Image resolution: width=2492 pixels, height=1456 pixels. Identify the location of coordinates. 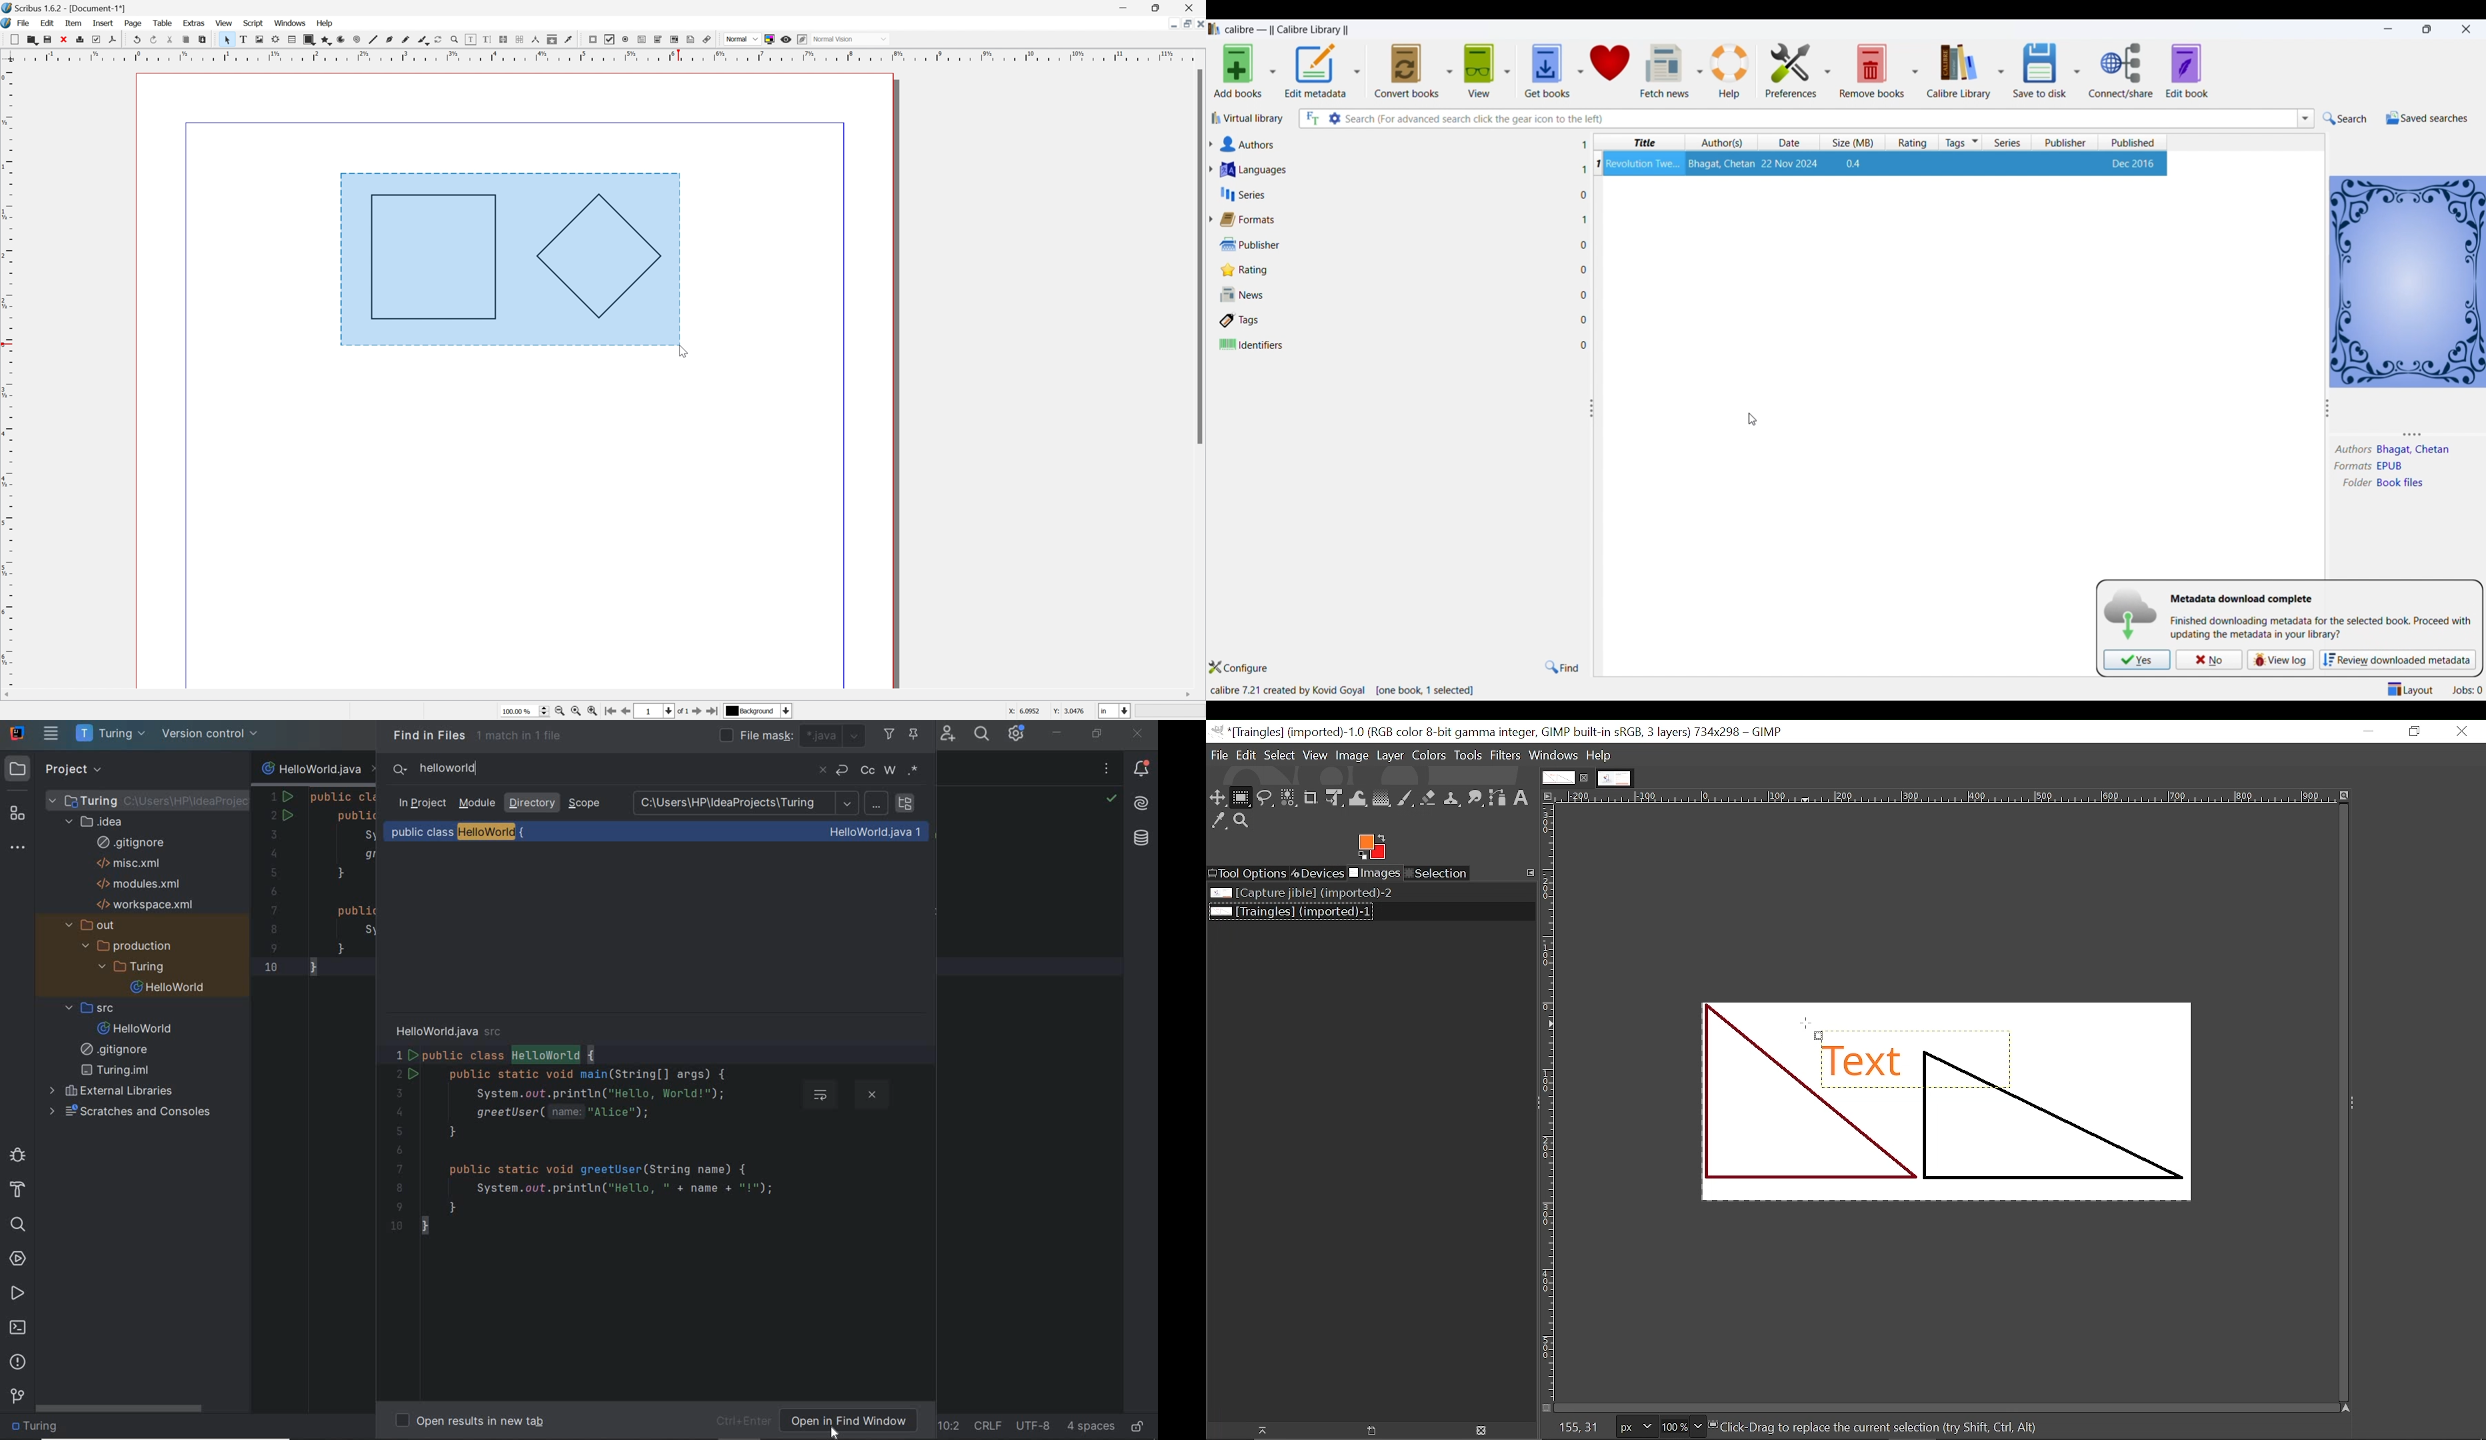
(1046, 710).